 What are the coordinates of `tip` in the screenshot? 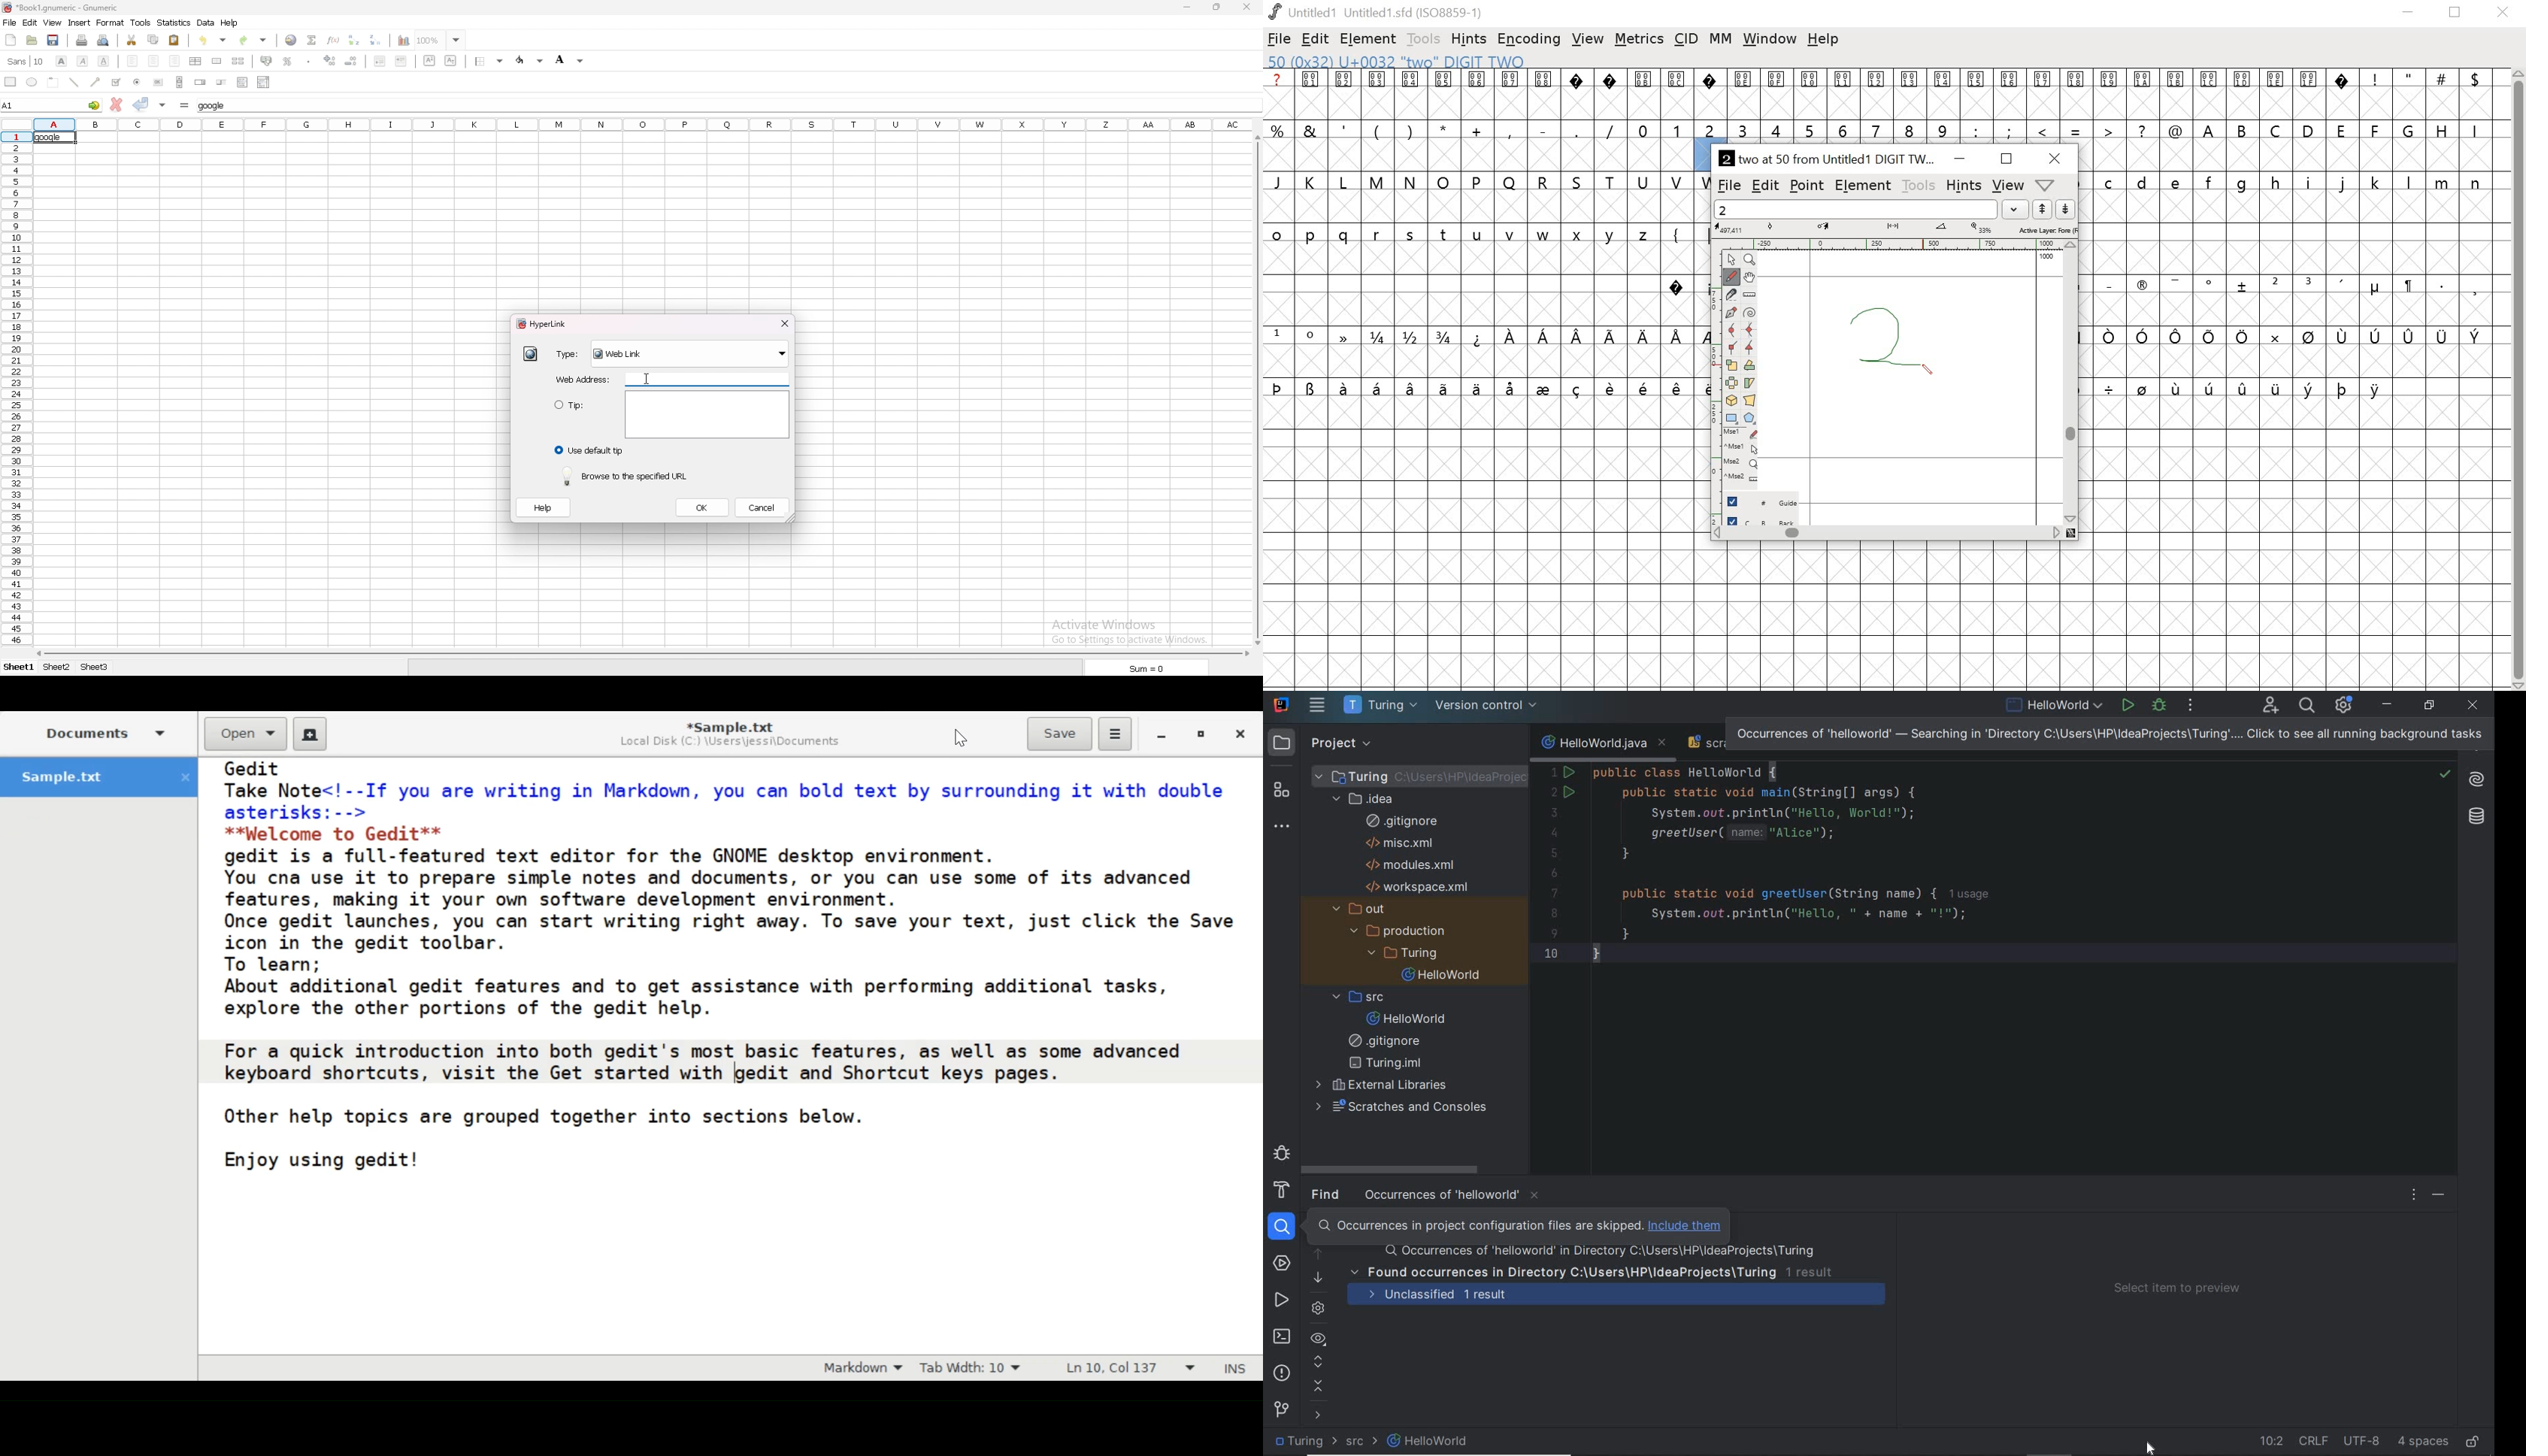 It's located at (589, 415).